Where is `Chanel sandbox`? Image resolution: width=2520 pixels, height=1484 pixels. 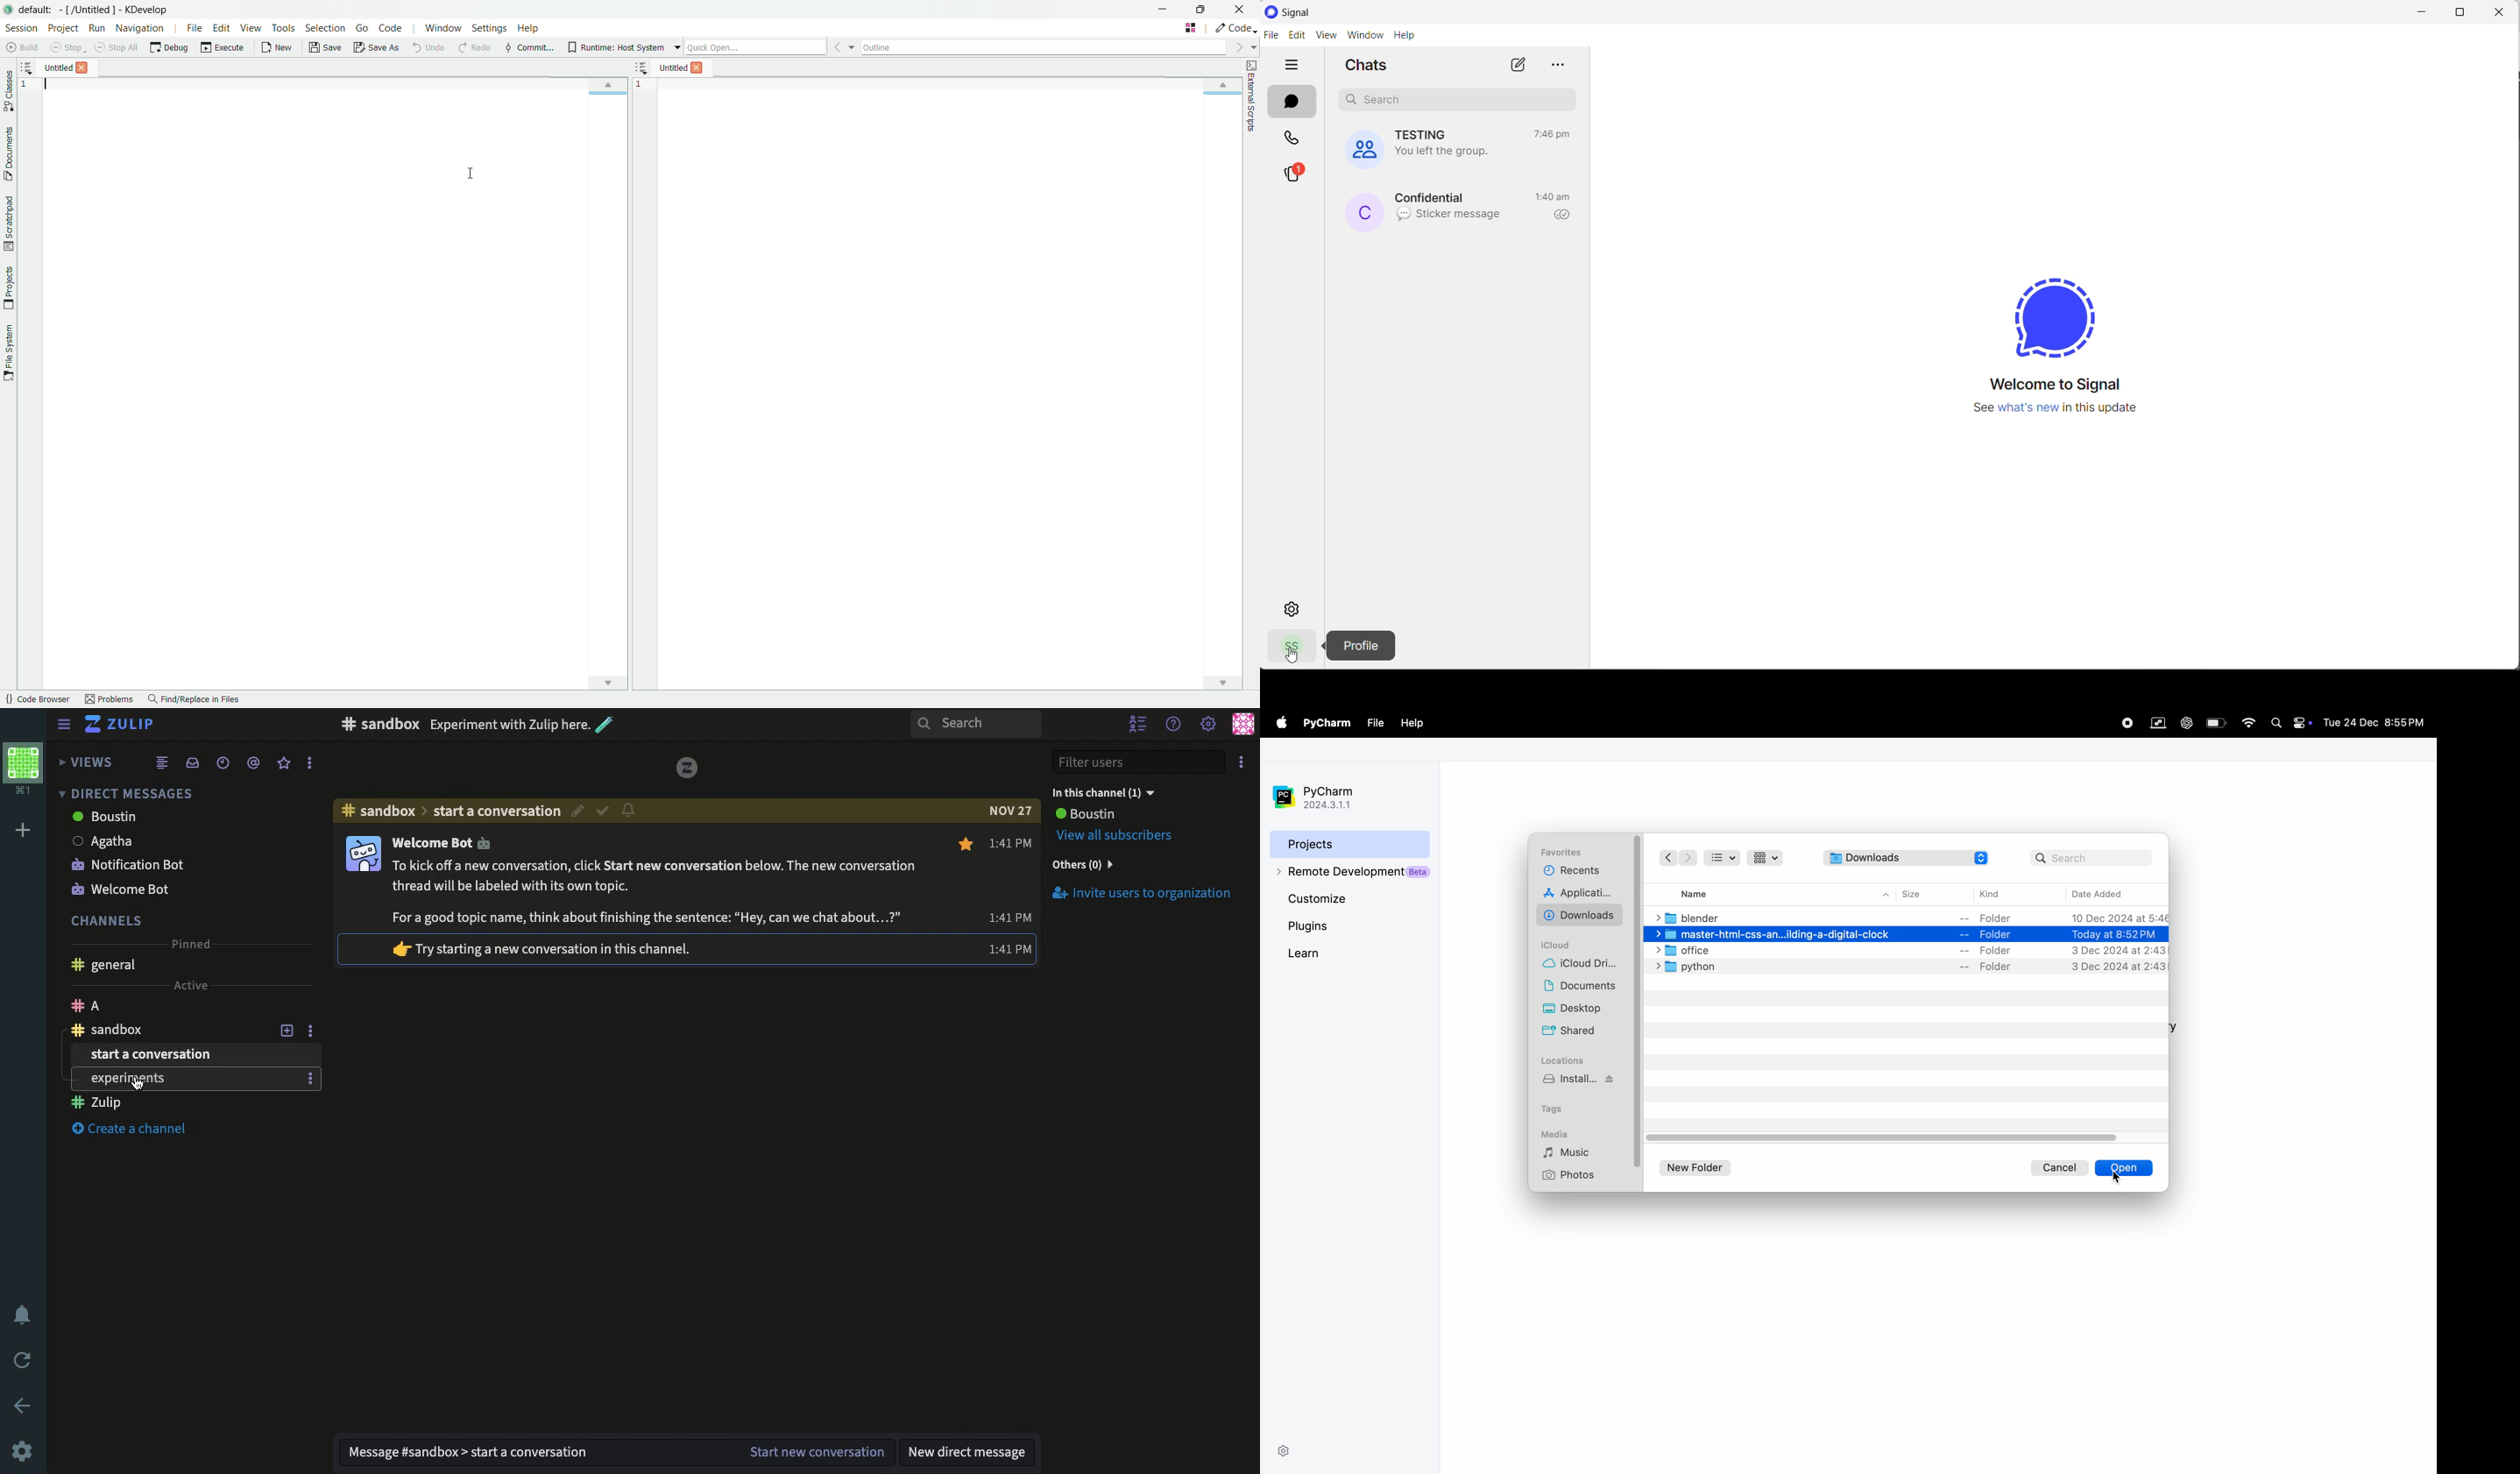
Chanel sandbox is located at coordinates (166, 1030).